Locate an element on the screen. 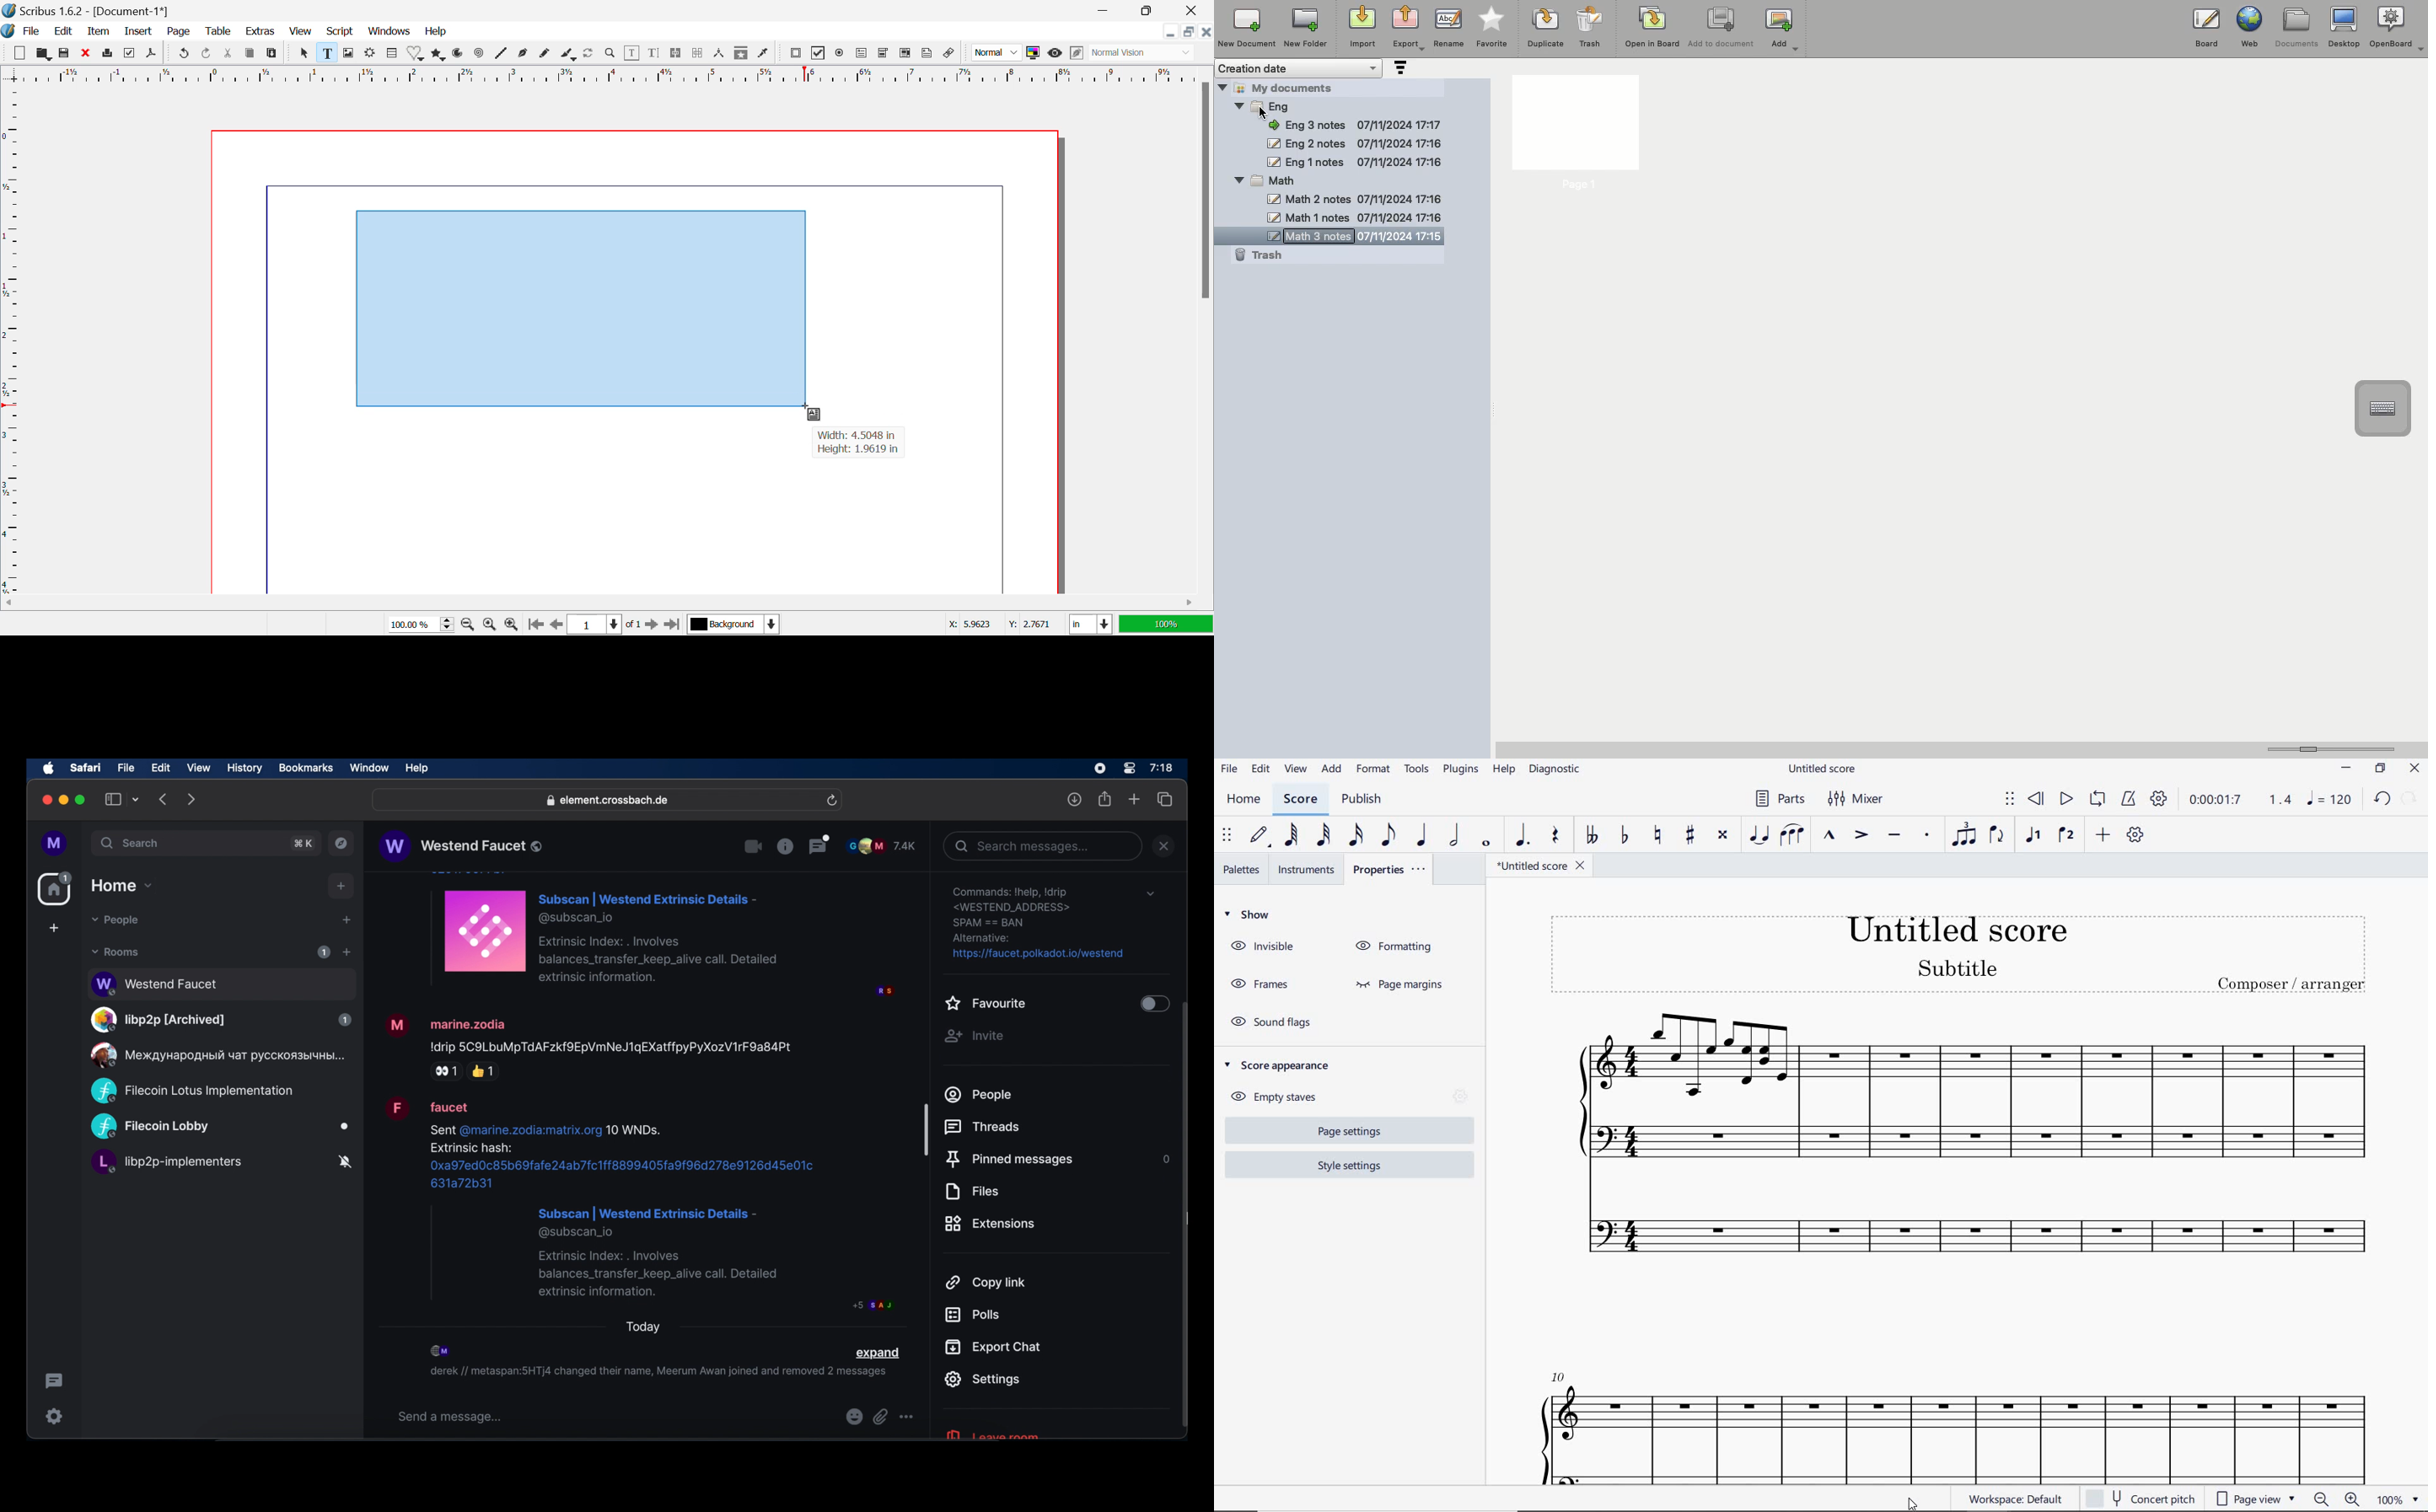  Background is located at coordinates (732, 624).